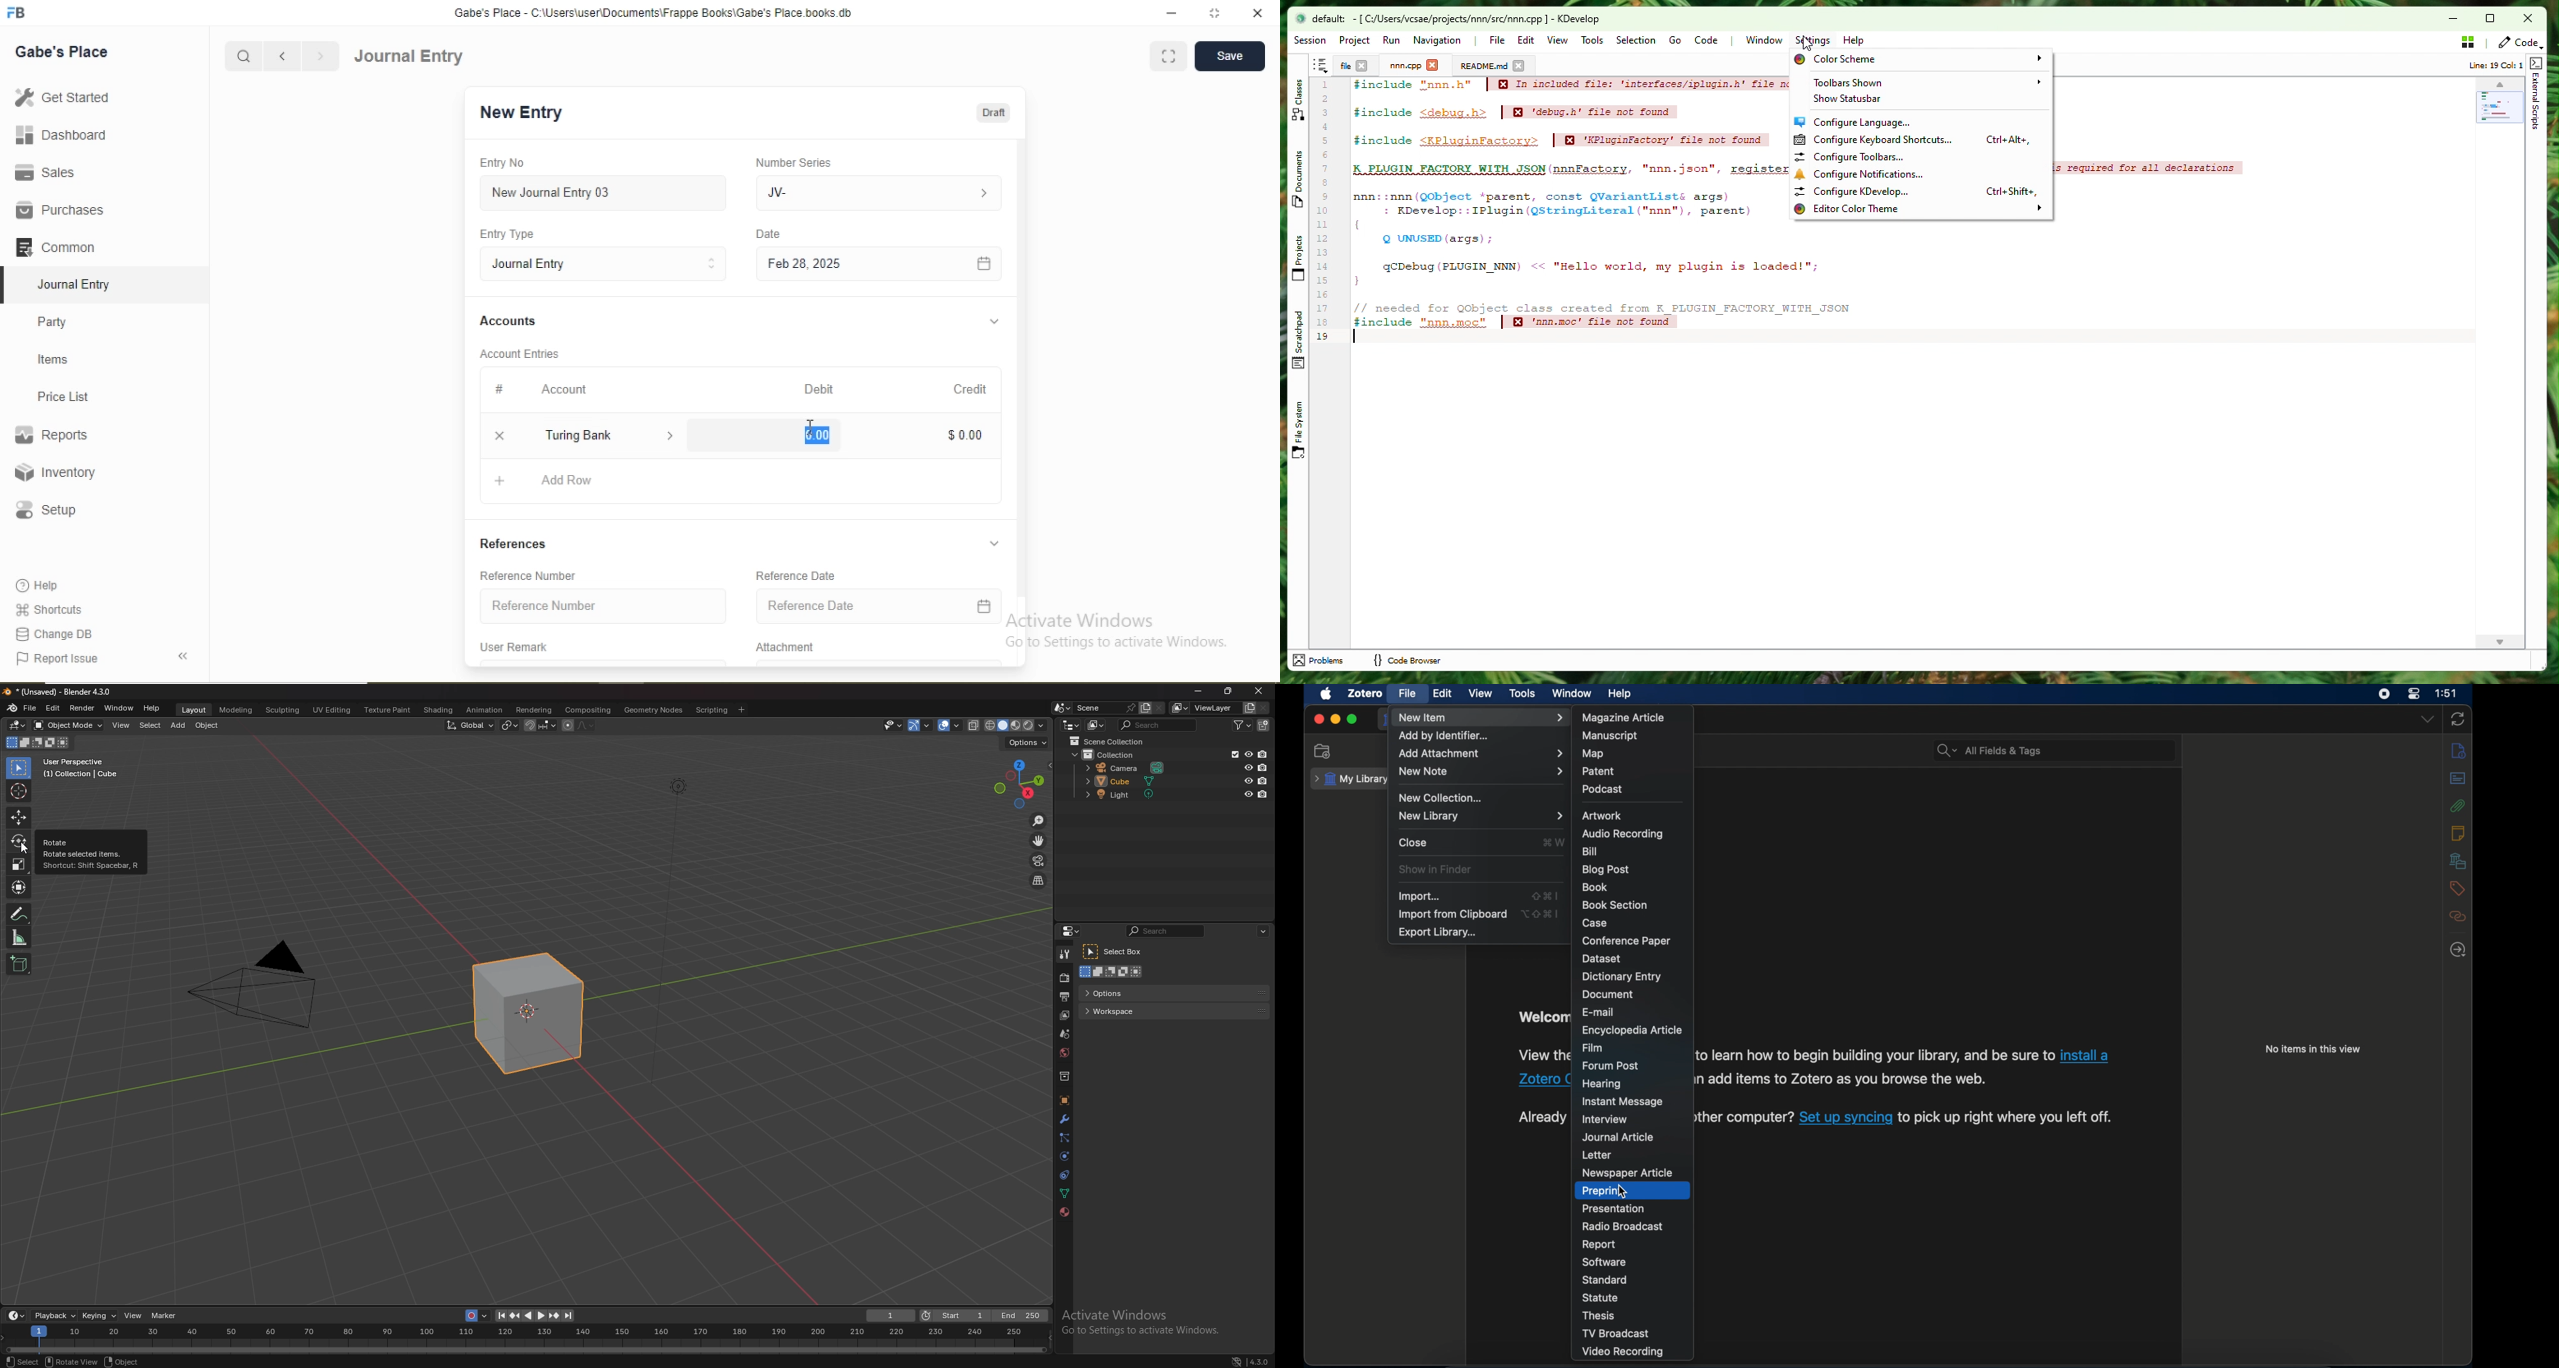  I want to click on cursor, so click(24, 846).